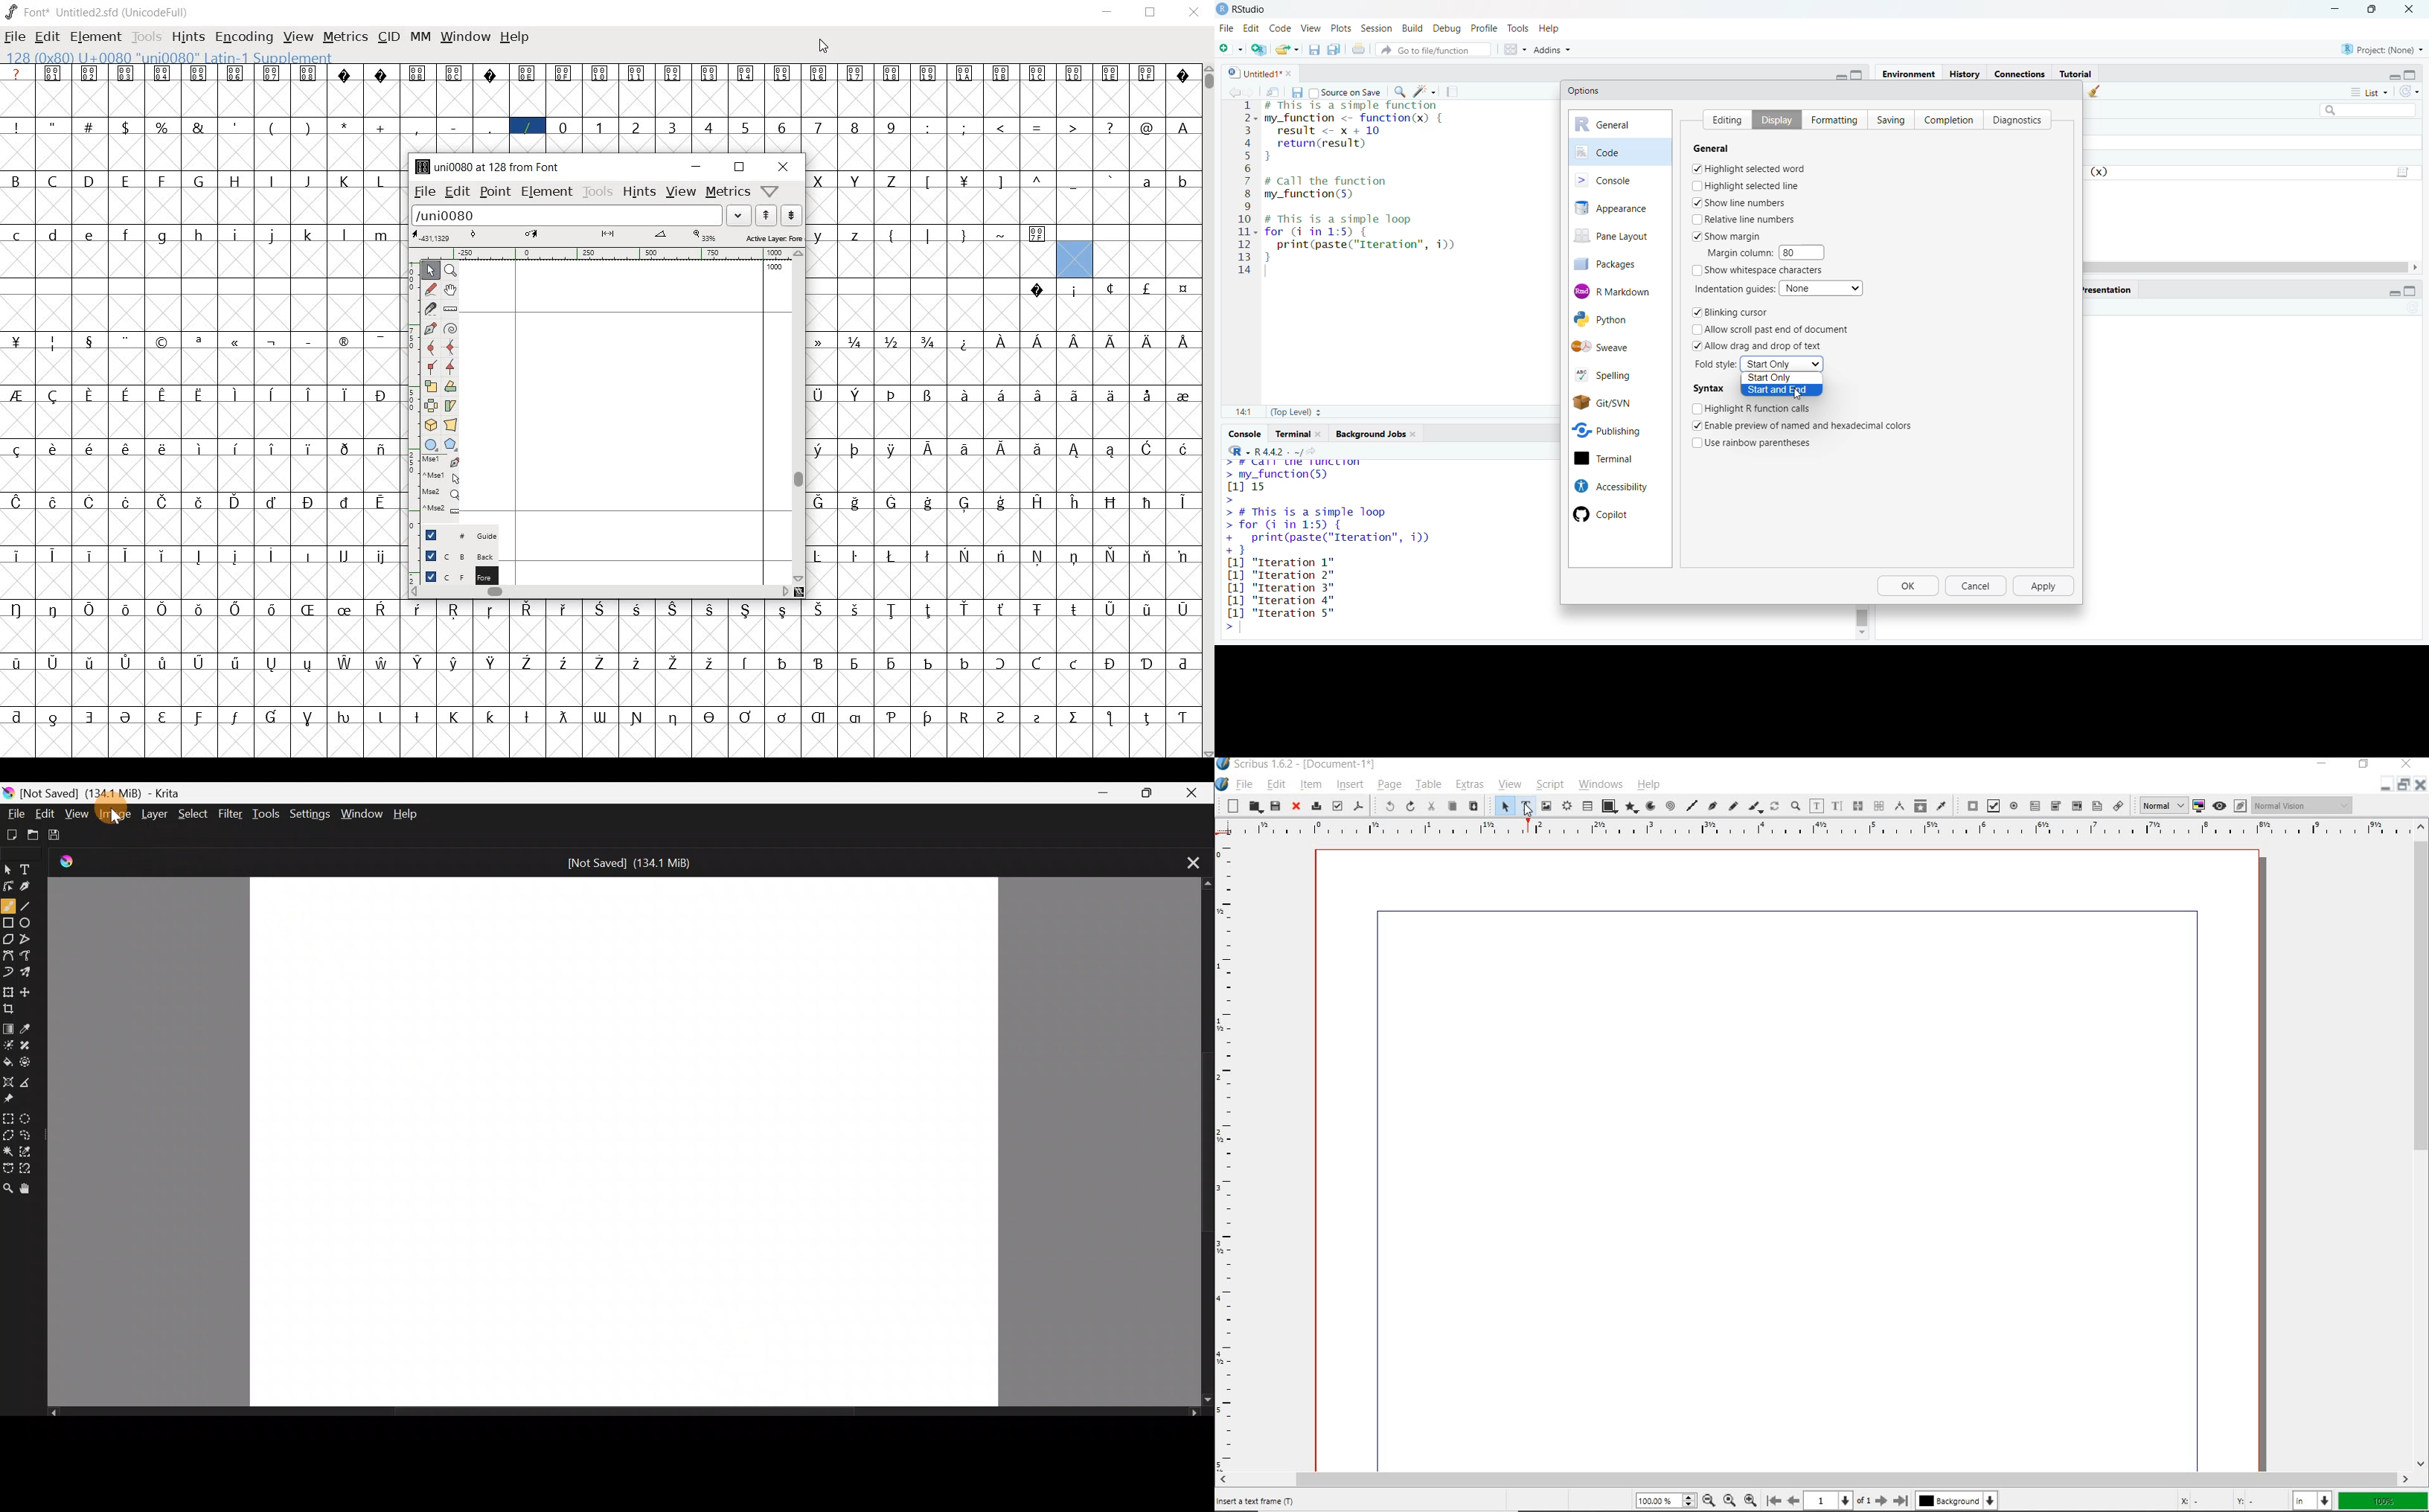 The height and width of the screenshot is (1512, 2436). What do you see at coordinates (624, 1415) in the screenshot?
I see `Scroll bar` at bounding box center [624, 1415].